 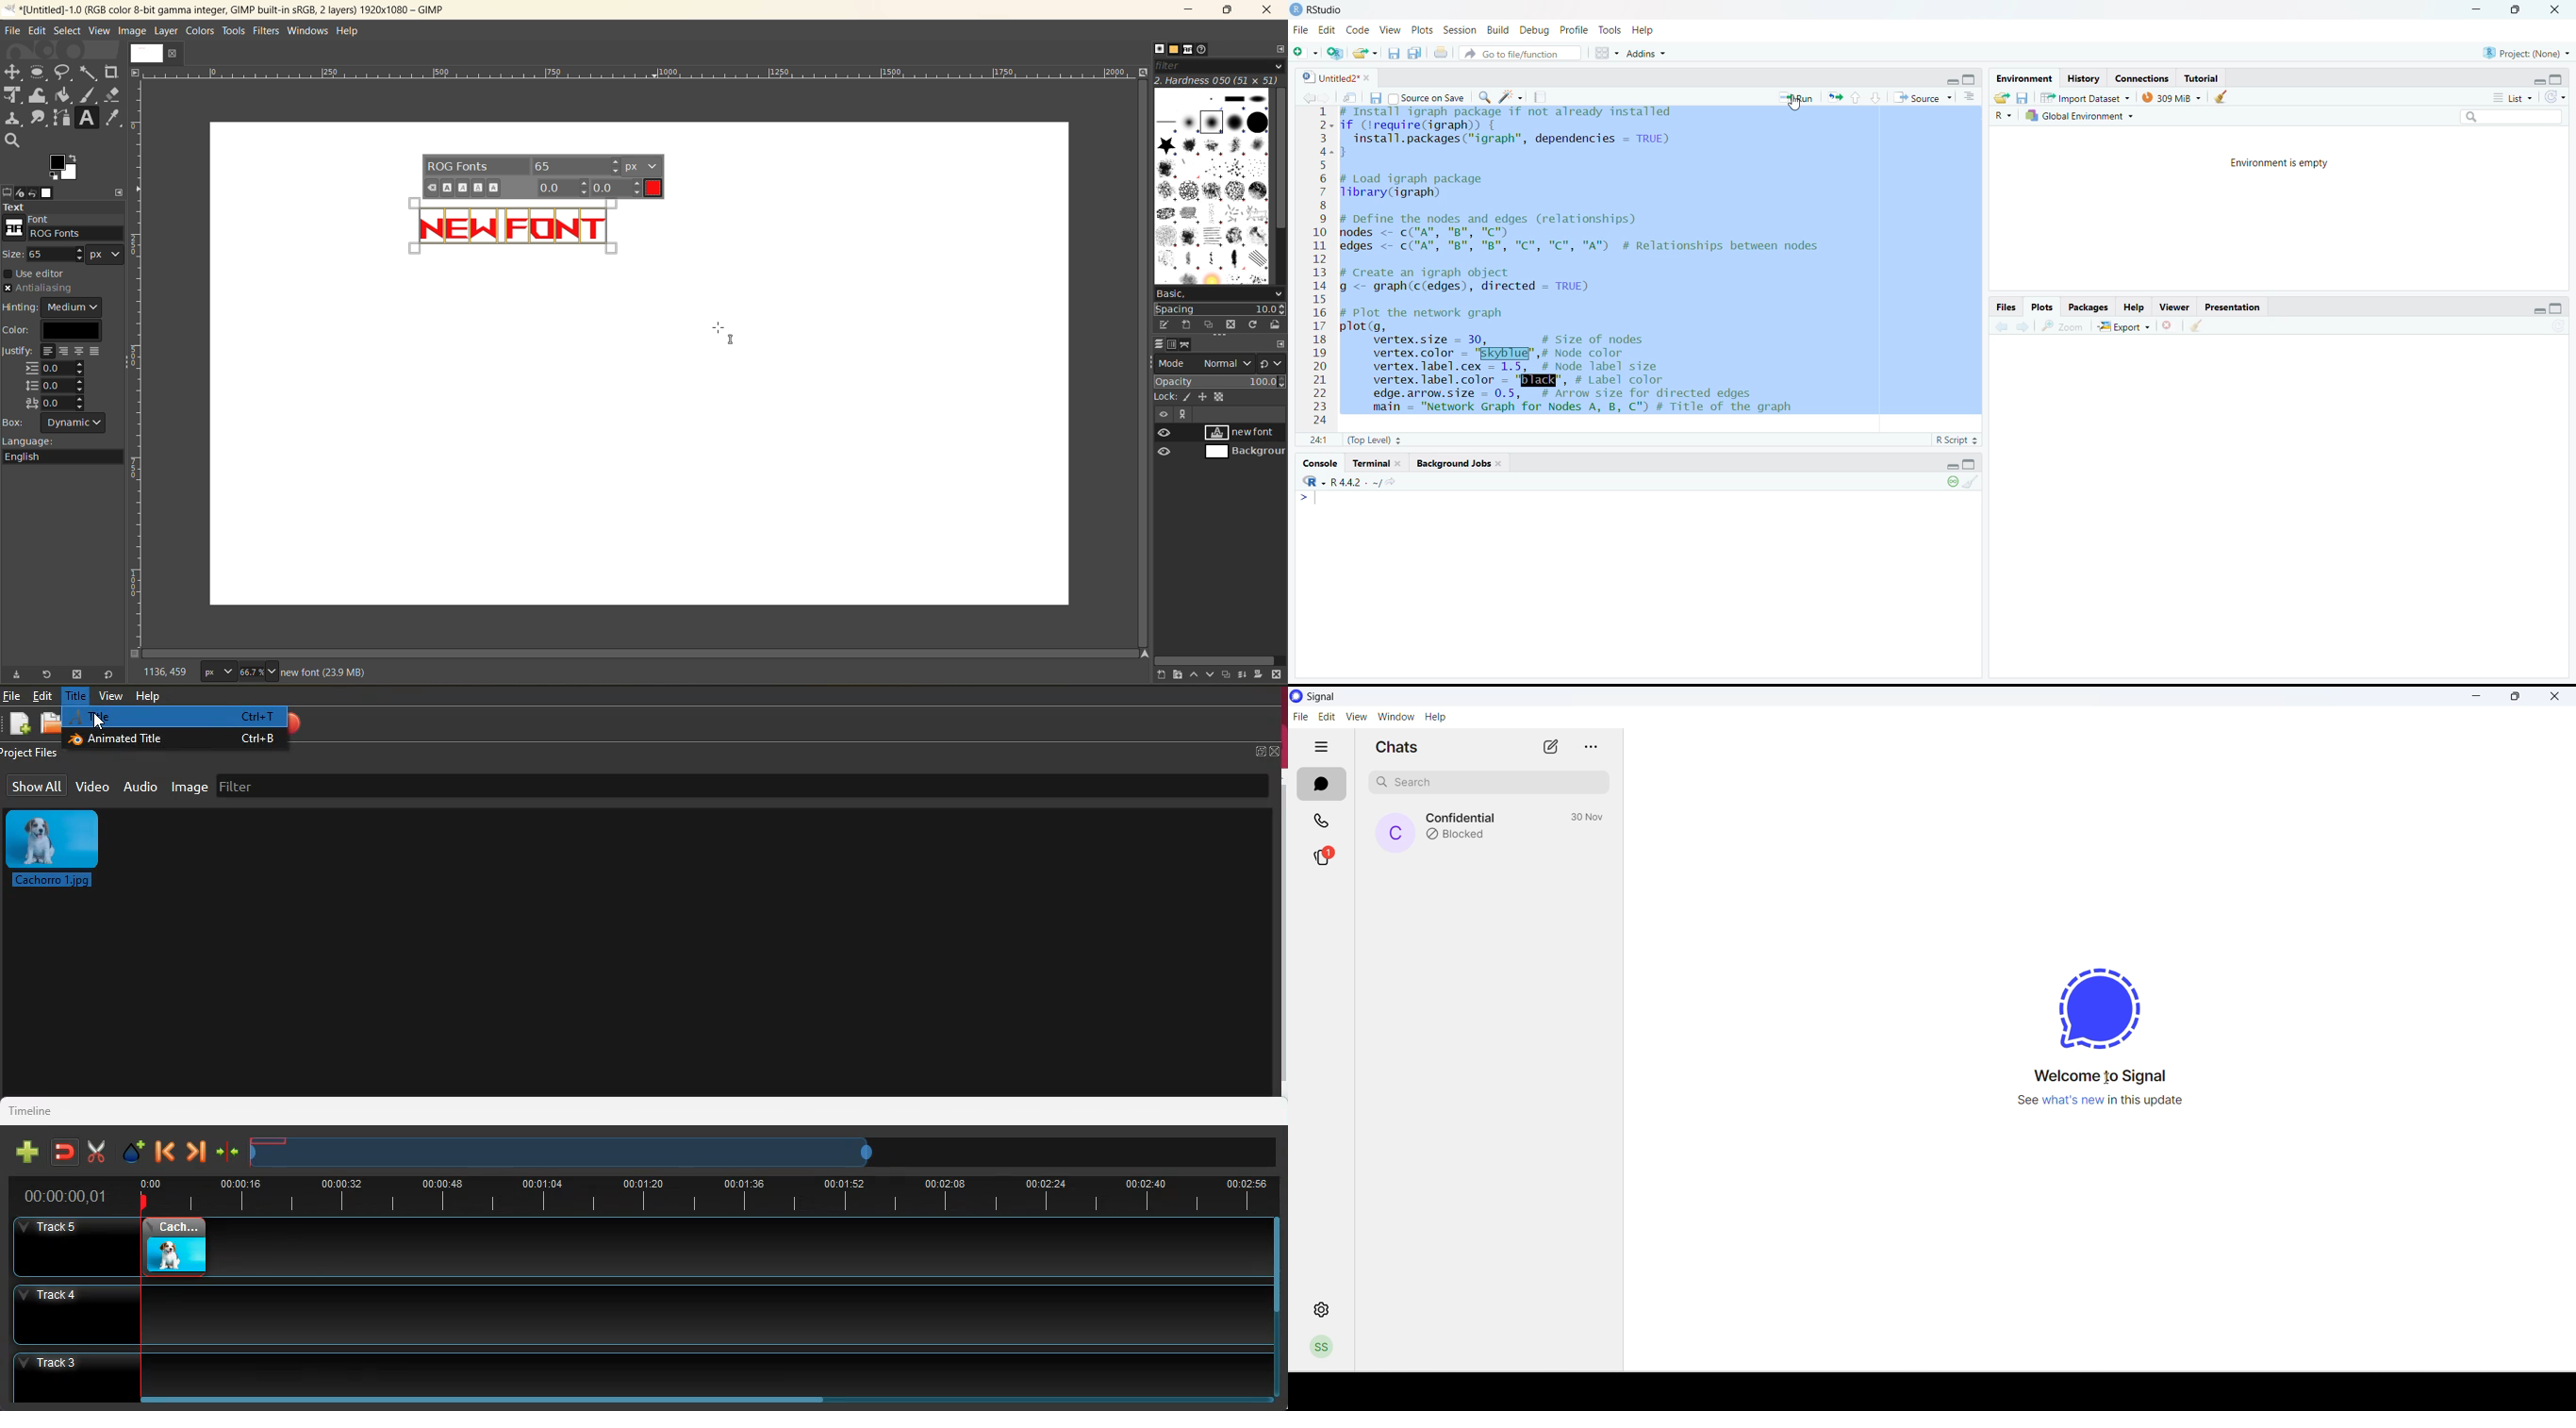 I want to click on Environment is empty, so click(x=2278, y=164).